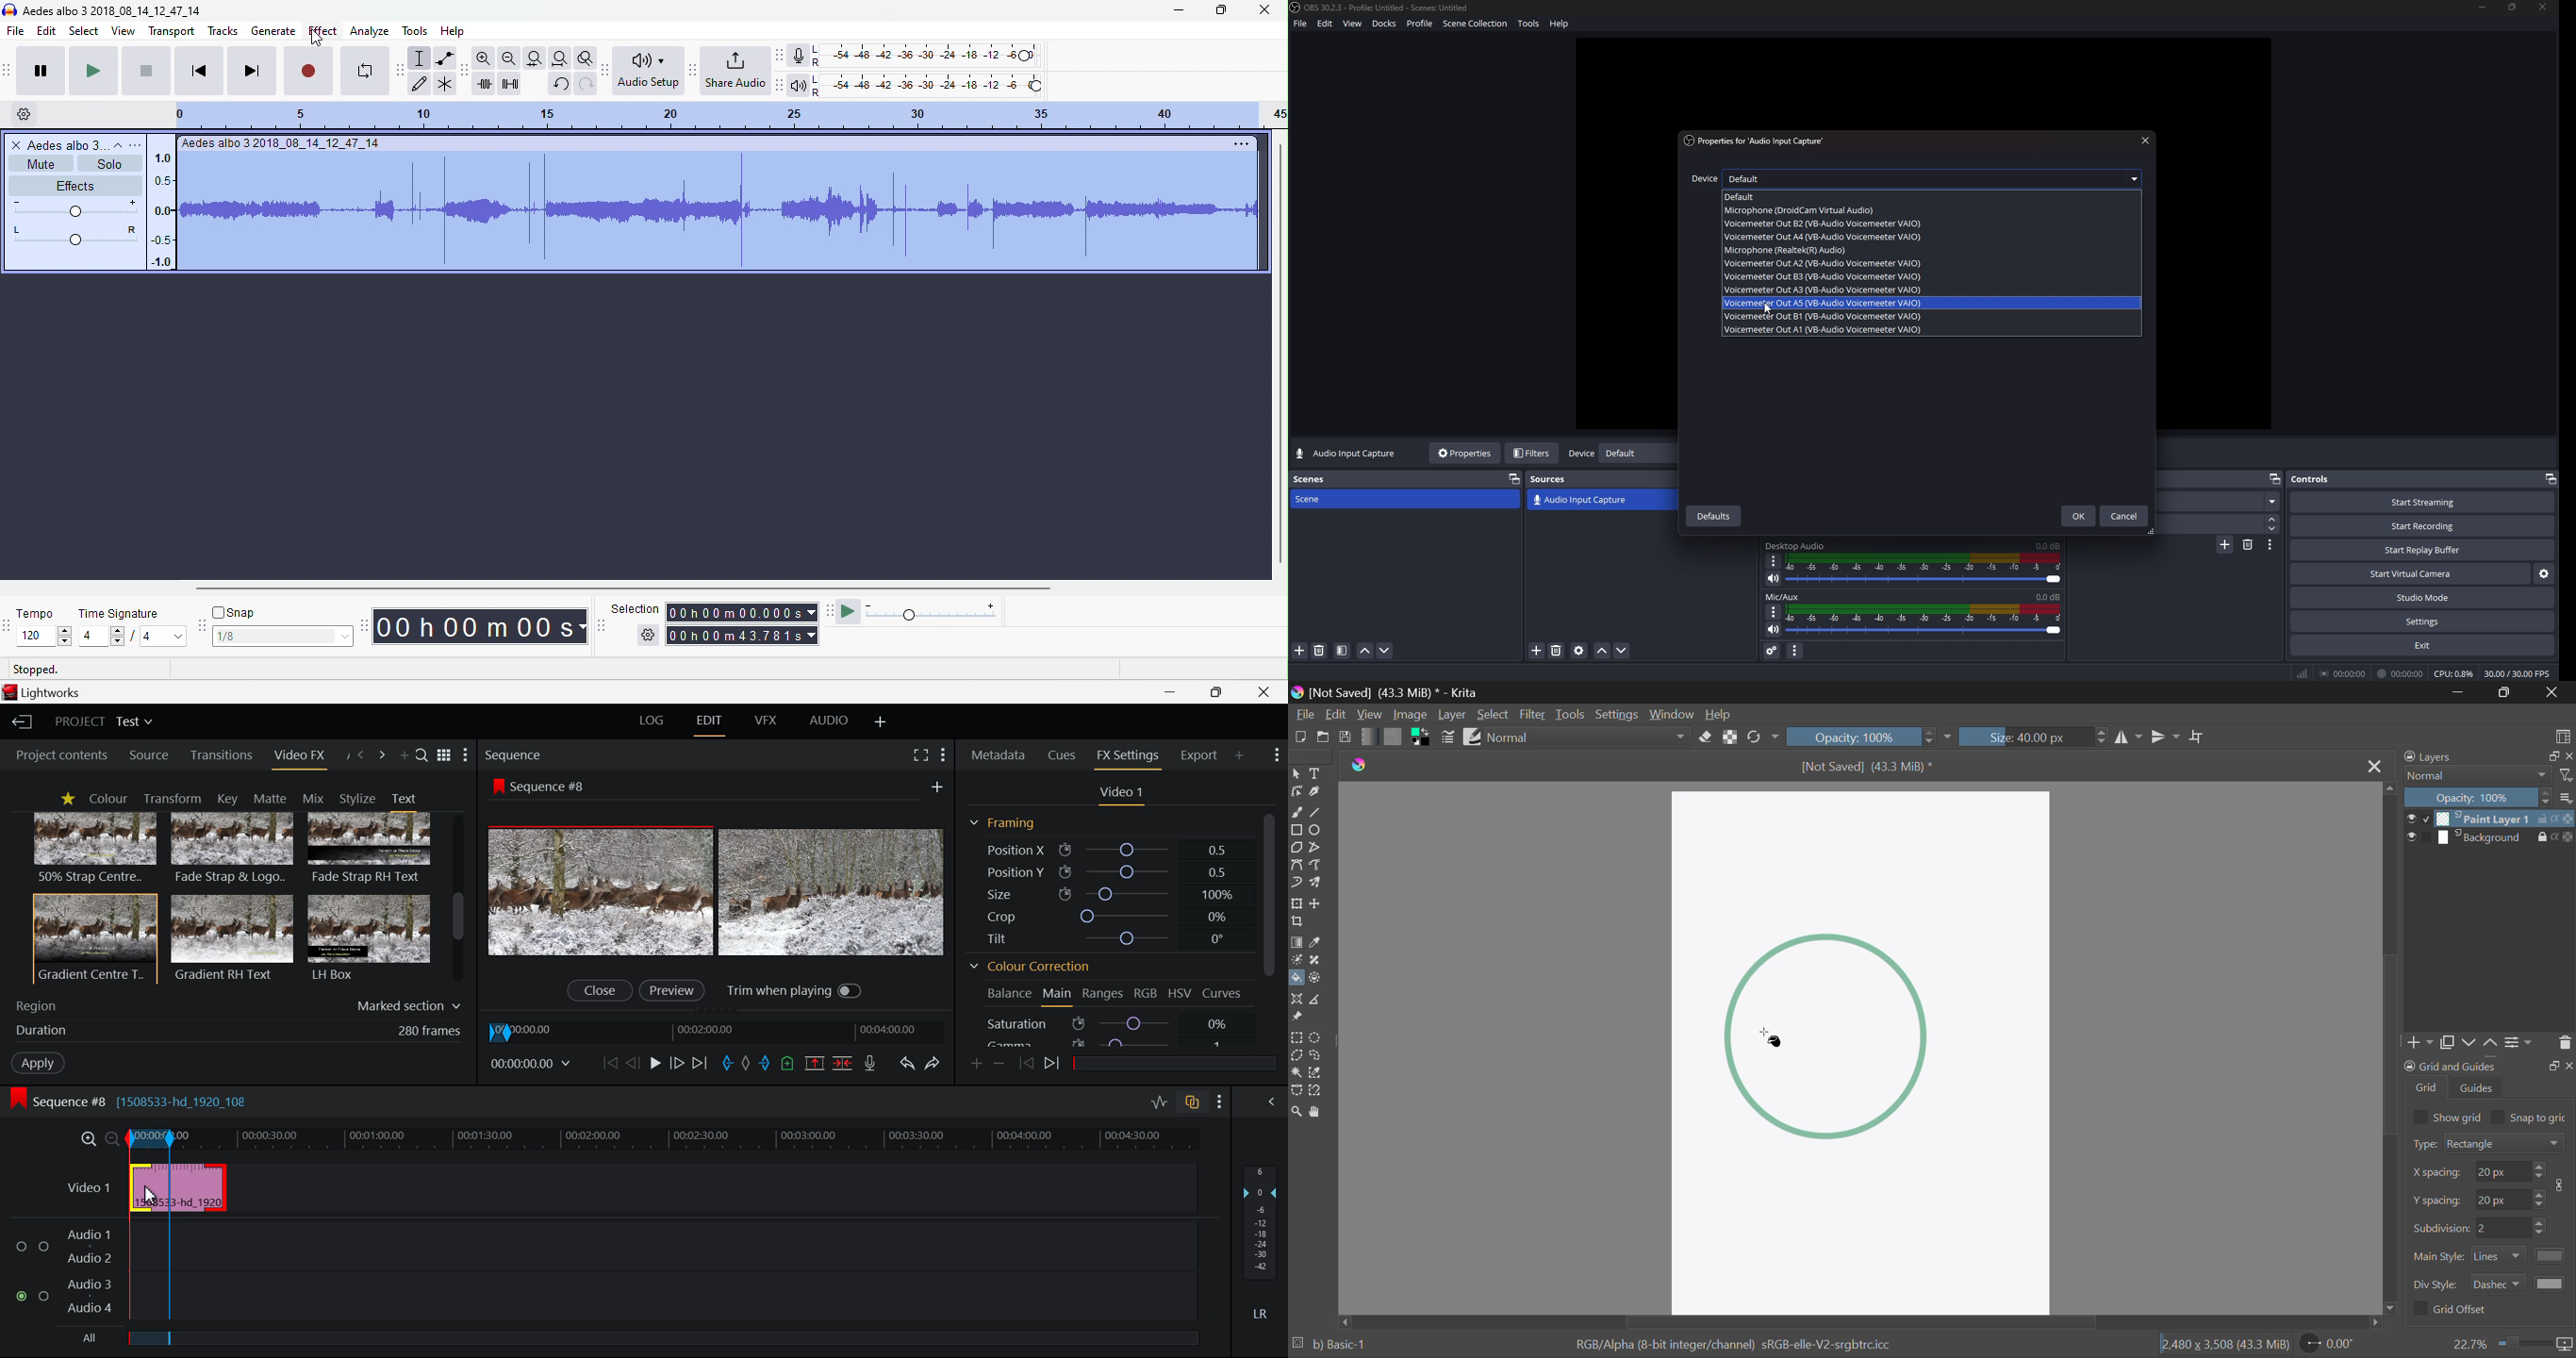 The height and width of the screenshot is (1372, 2576). What do you see at coordinates (113, 1136) in the screenshot?
I see `Timeline Zoom Out` at bounding box center [113, 1136].